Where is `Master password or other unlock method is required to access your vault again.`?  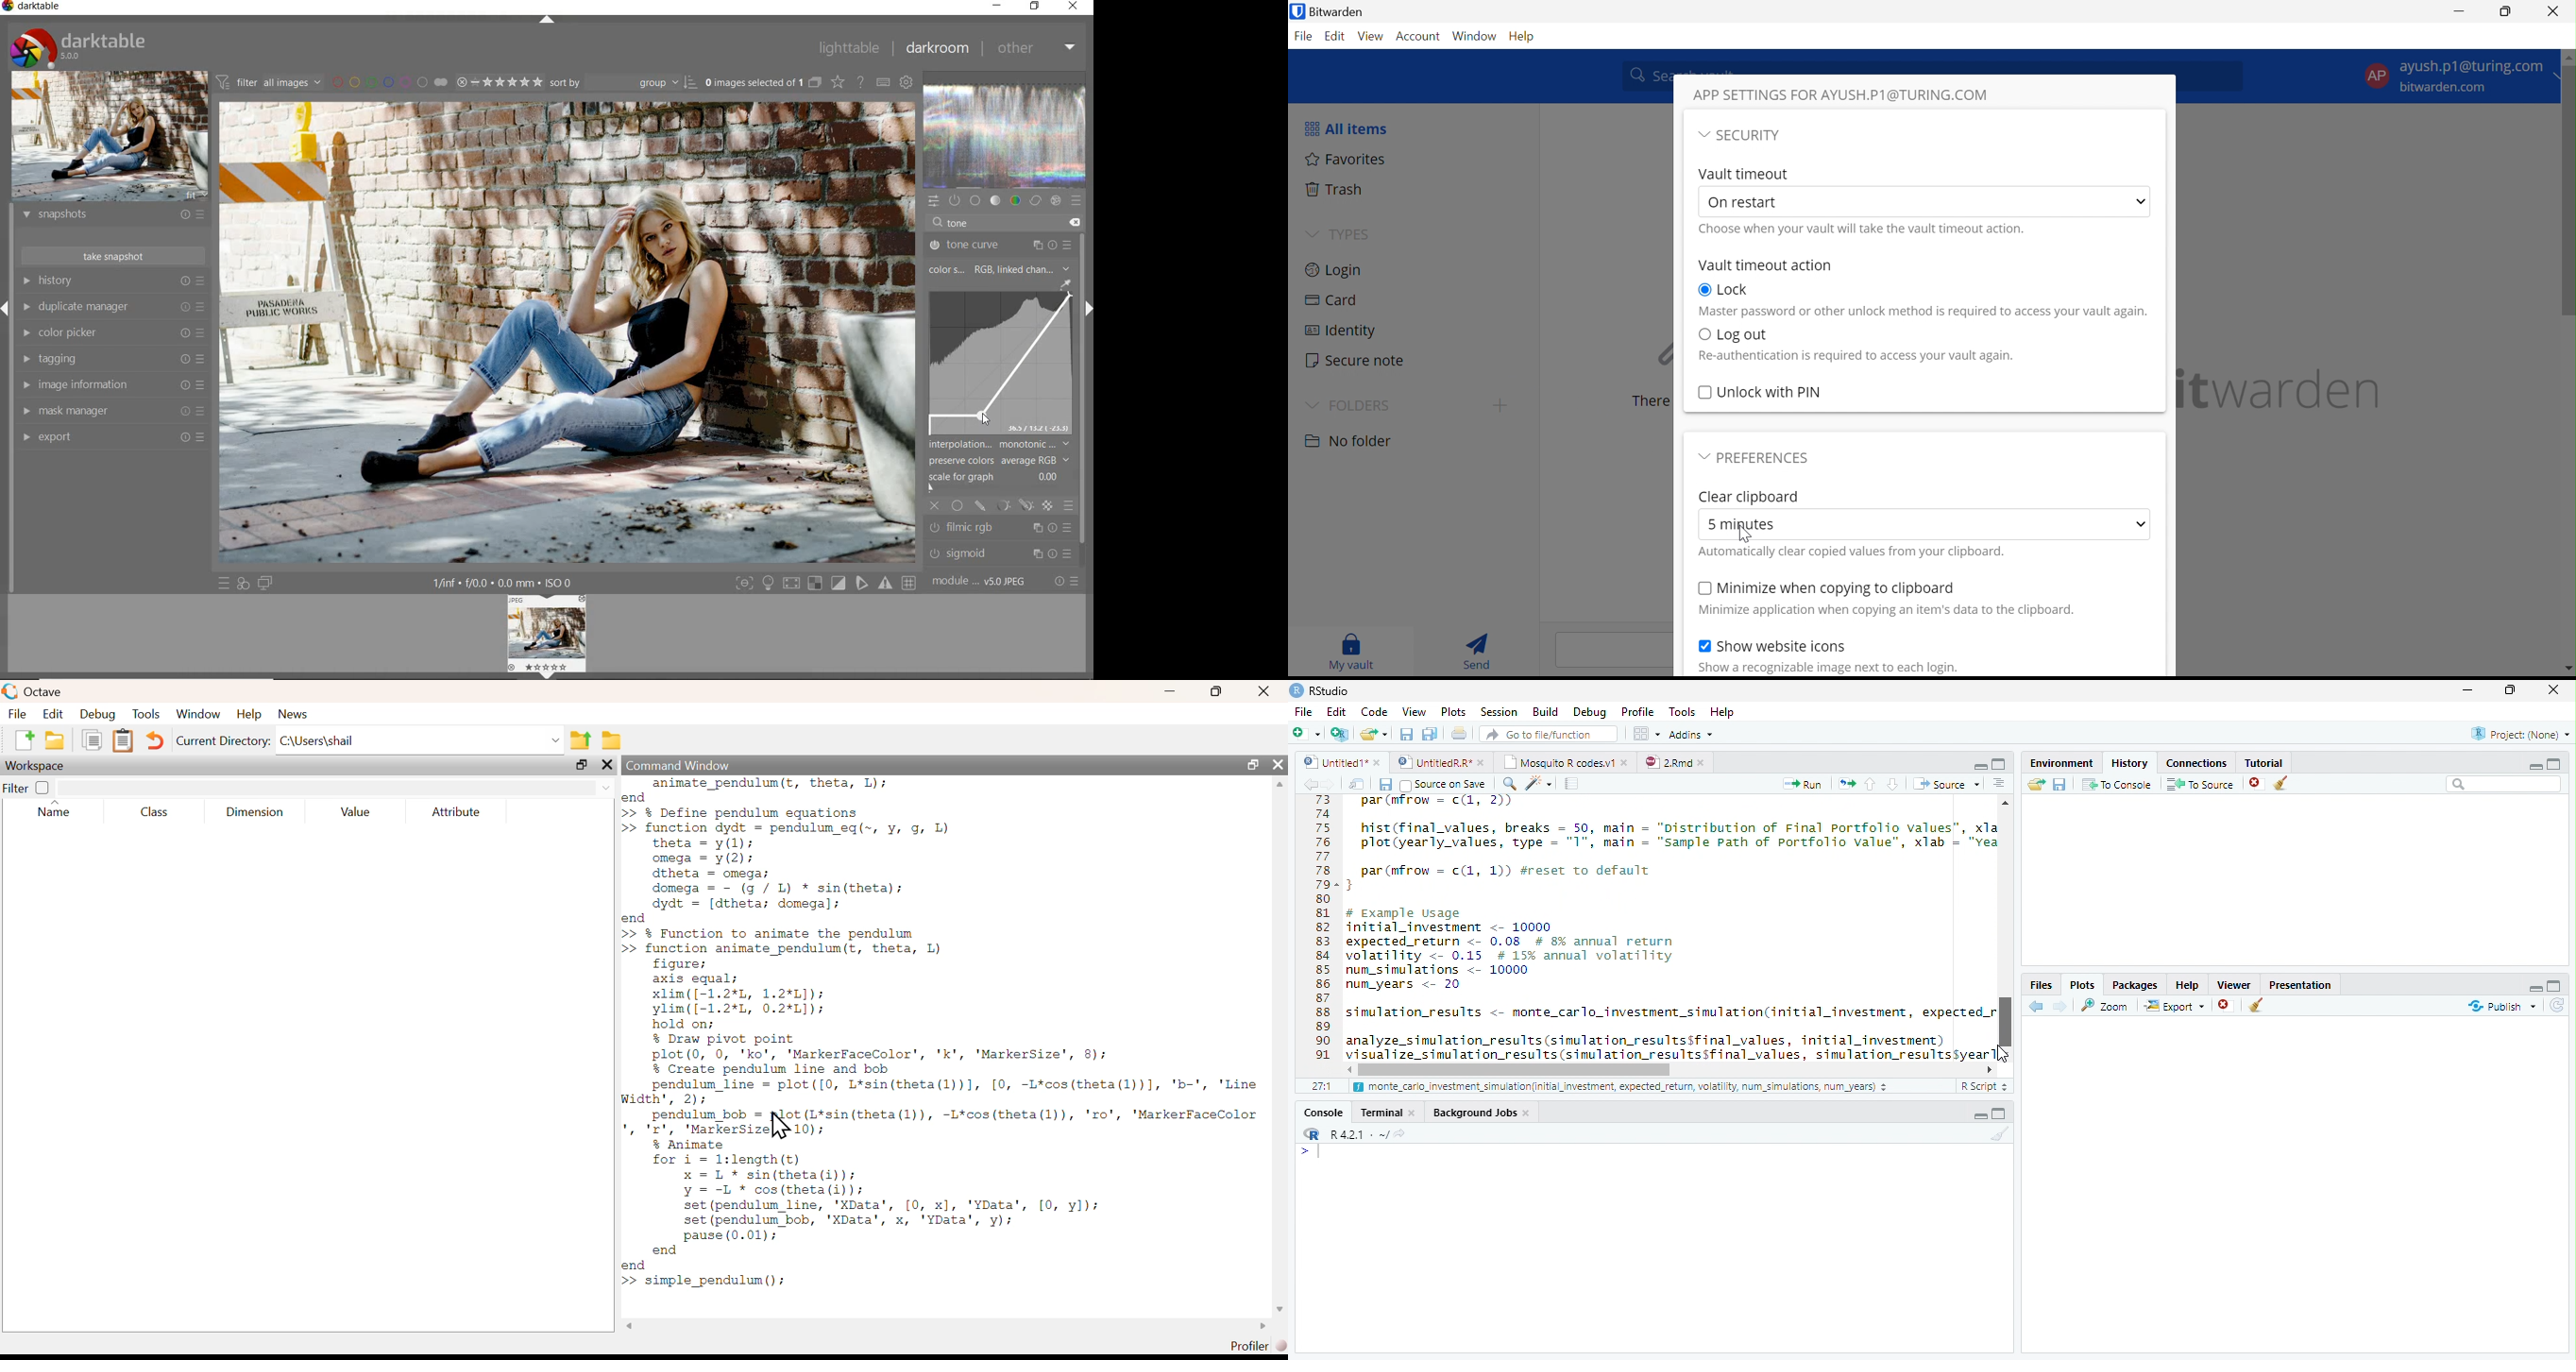
Master password or other unlock method is required to access your vault again. is located at coordinates (1923, 312).